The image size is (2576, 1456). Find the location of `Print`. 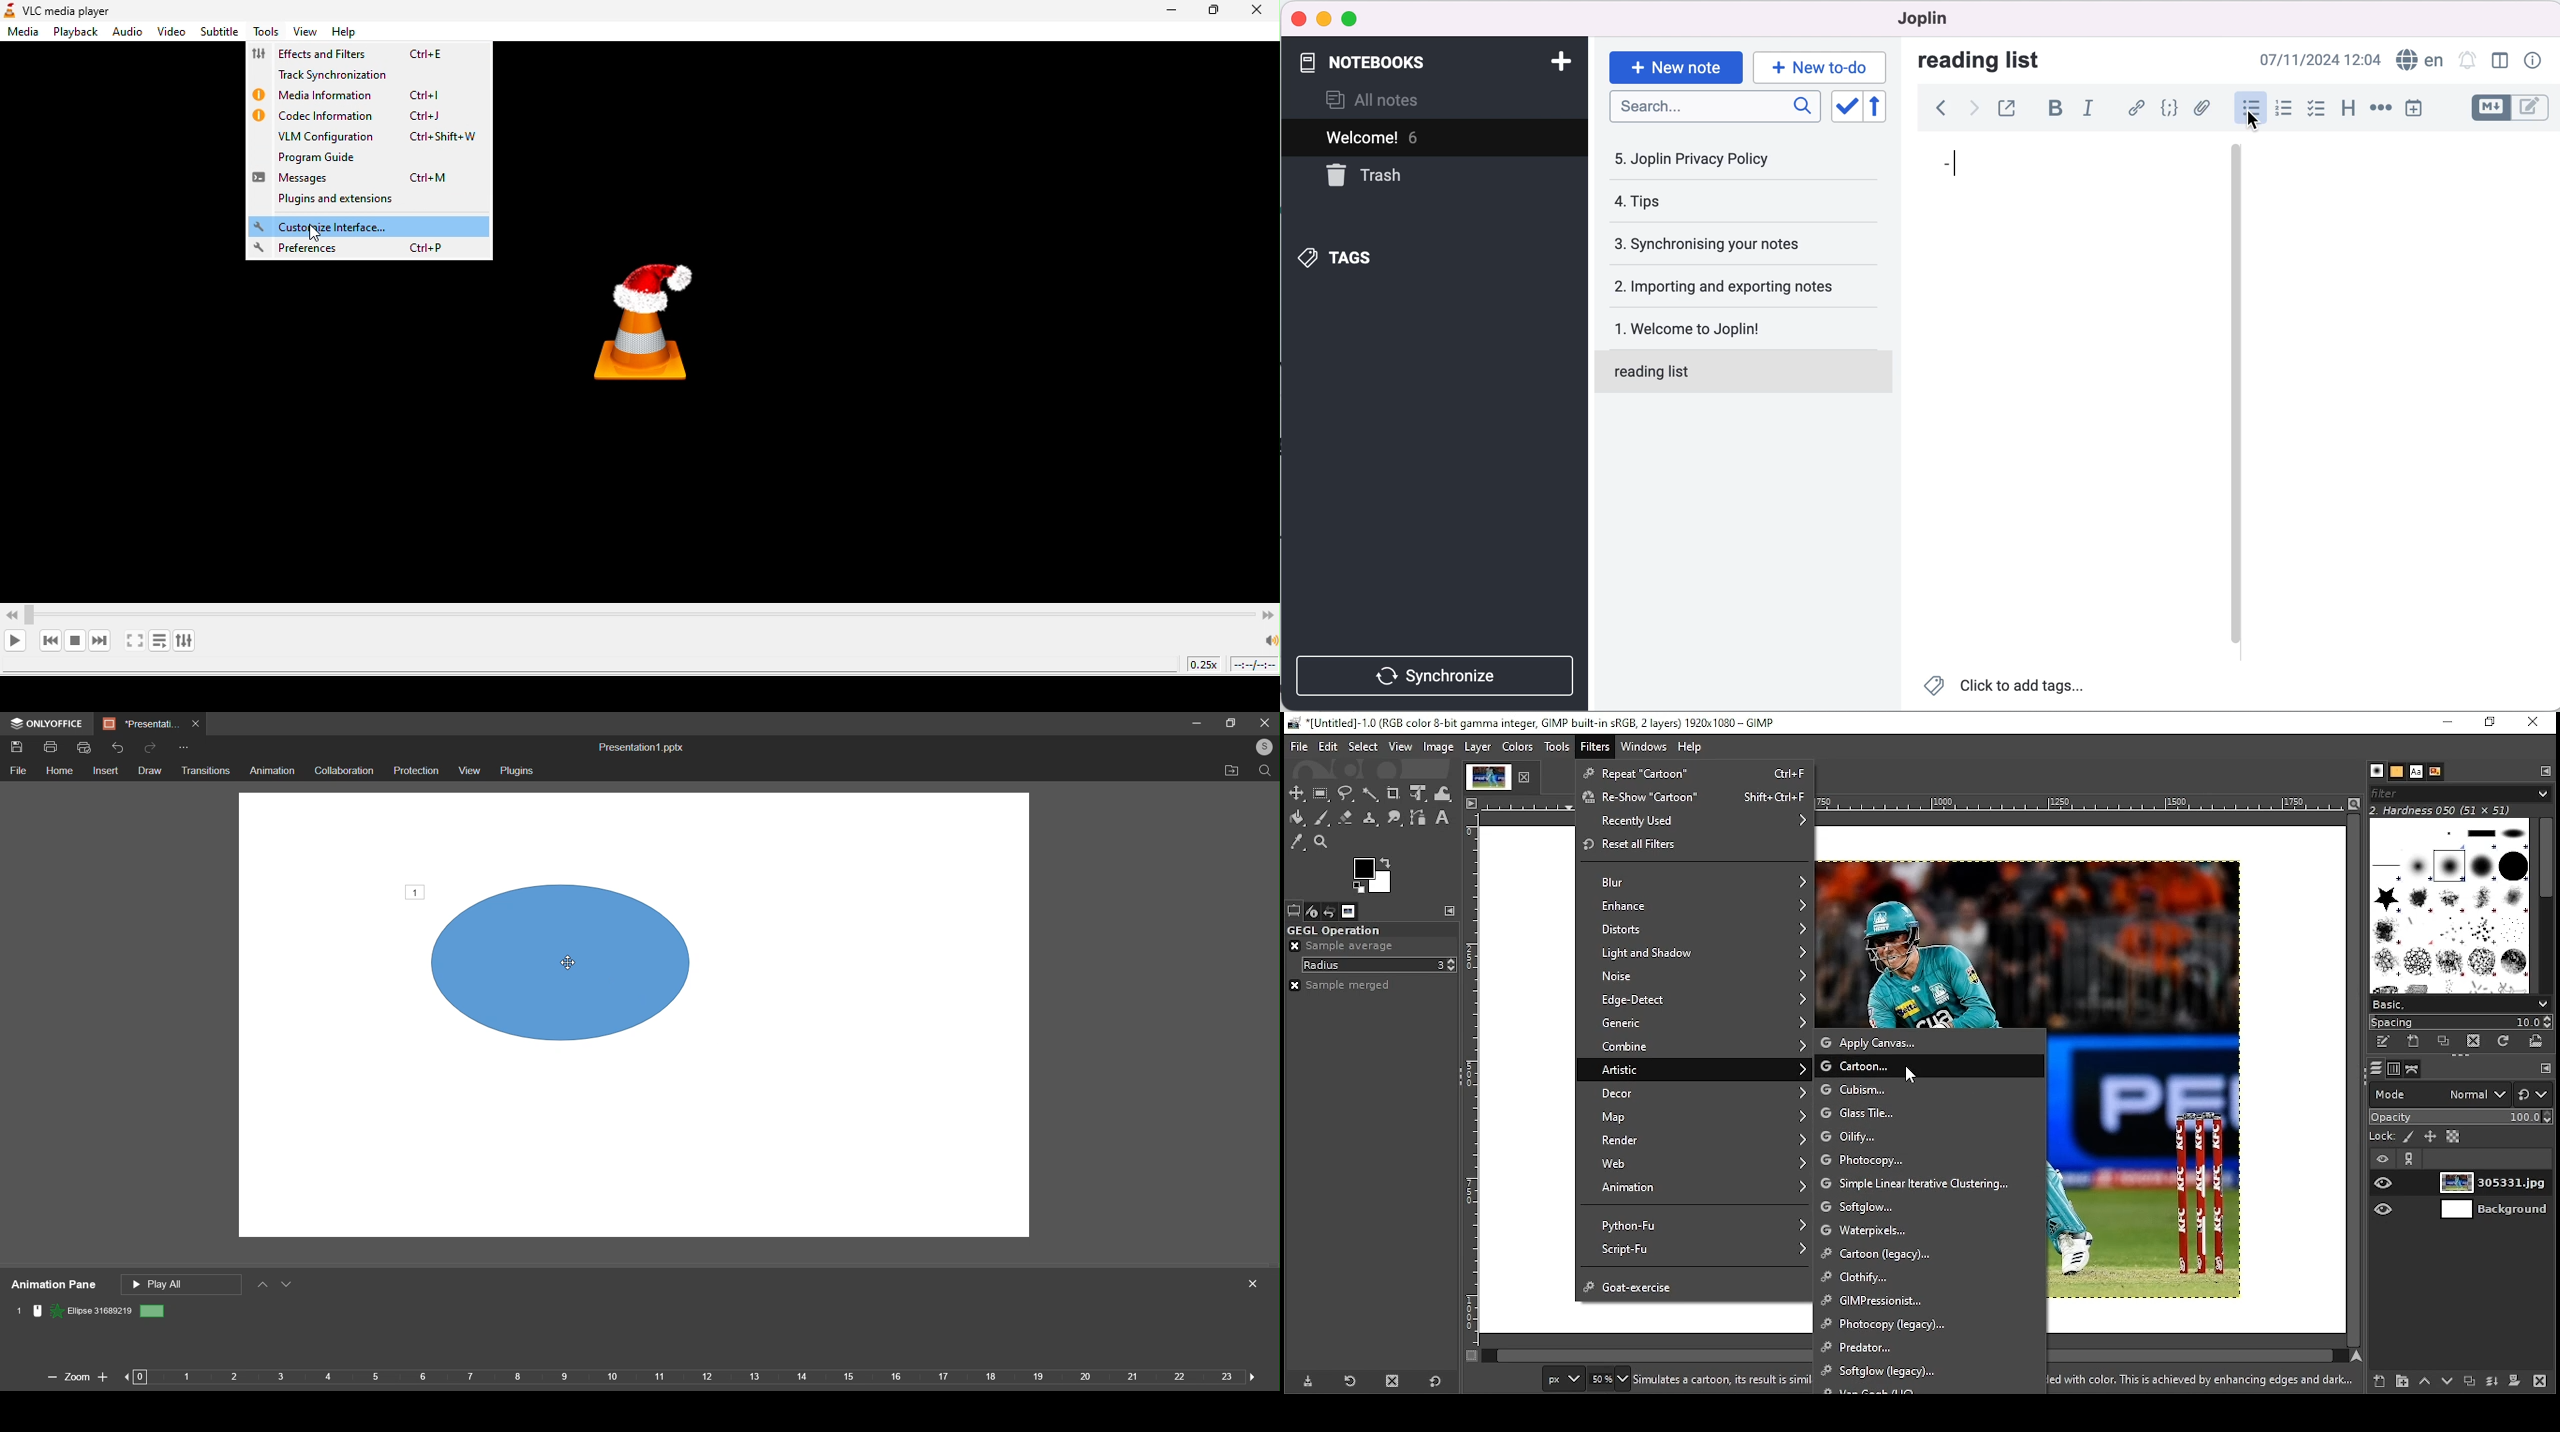

Print is located at coordinates (50, 749).